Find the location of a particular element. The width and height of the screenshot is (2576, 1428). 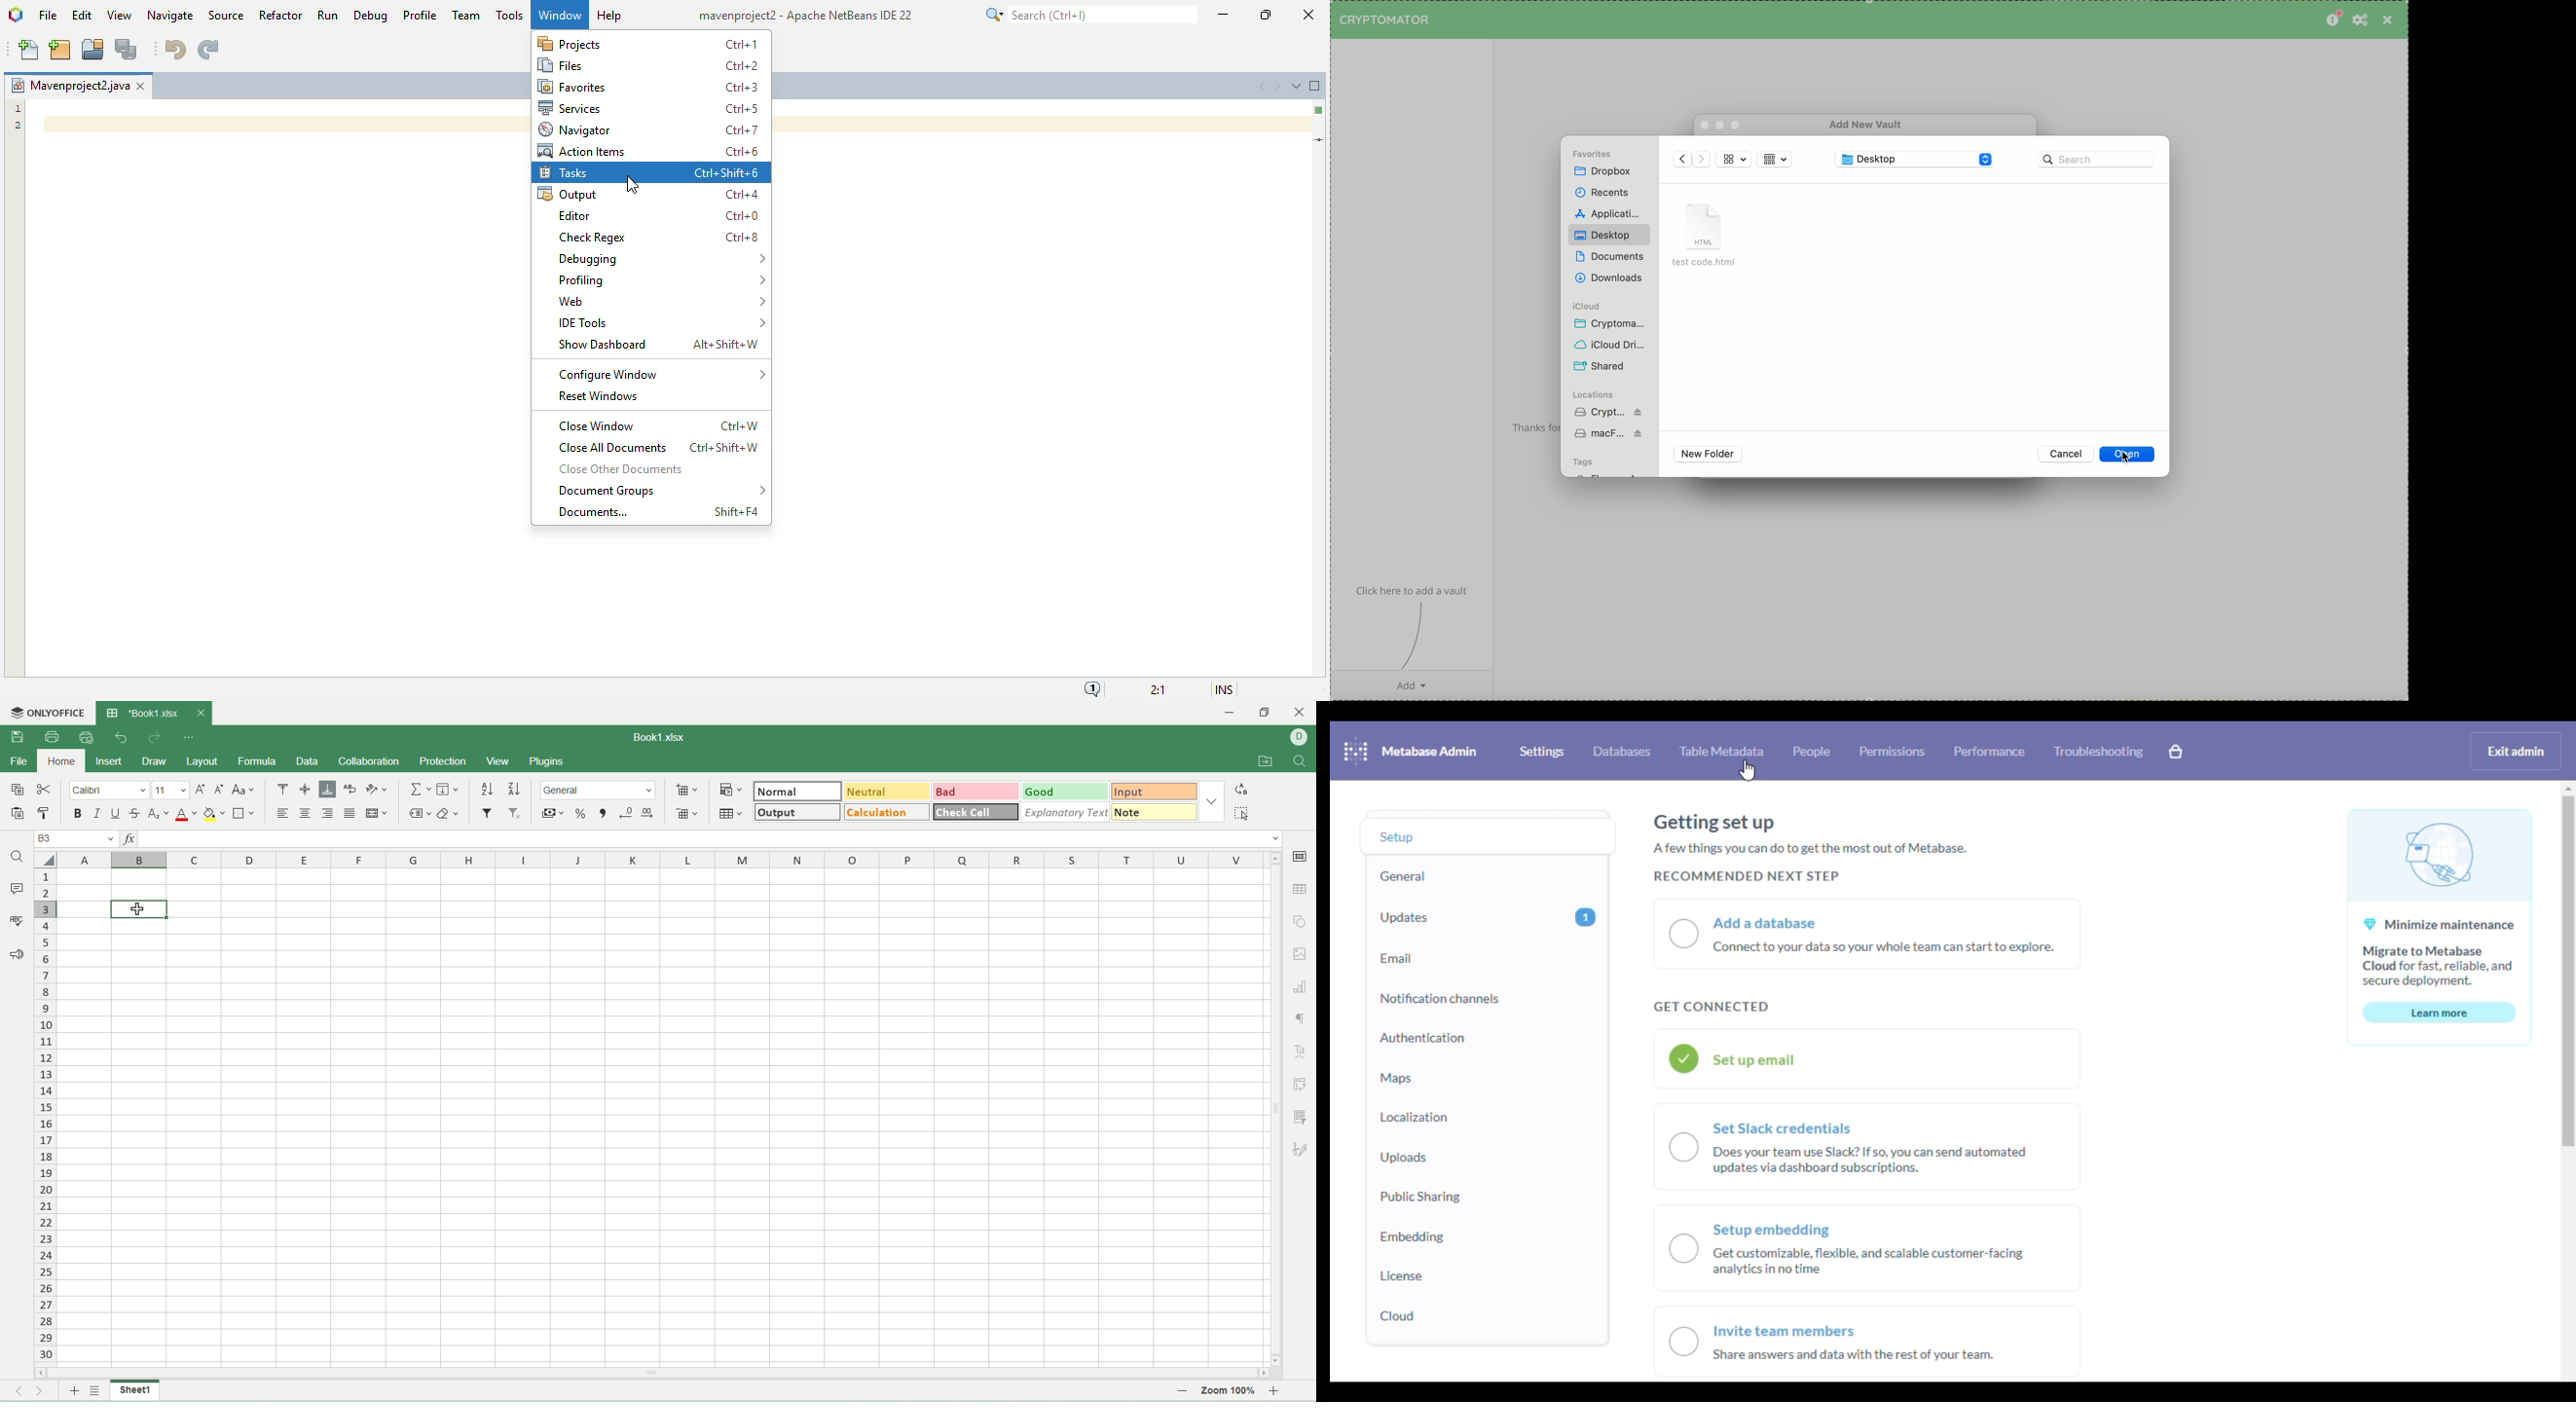

print is located at coordinates (51, 736).